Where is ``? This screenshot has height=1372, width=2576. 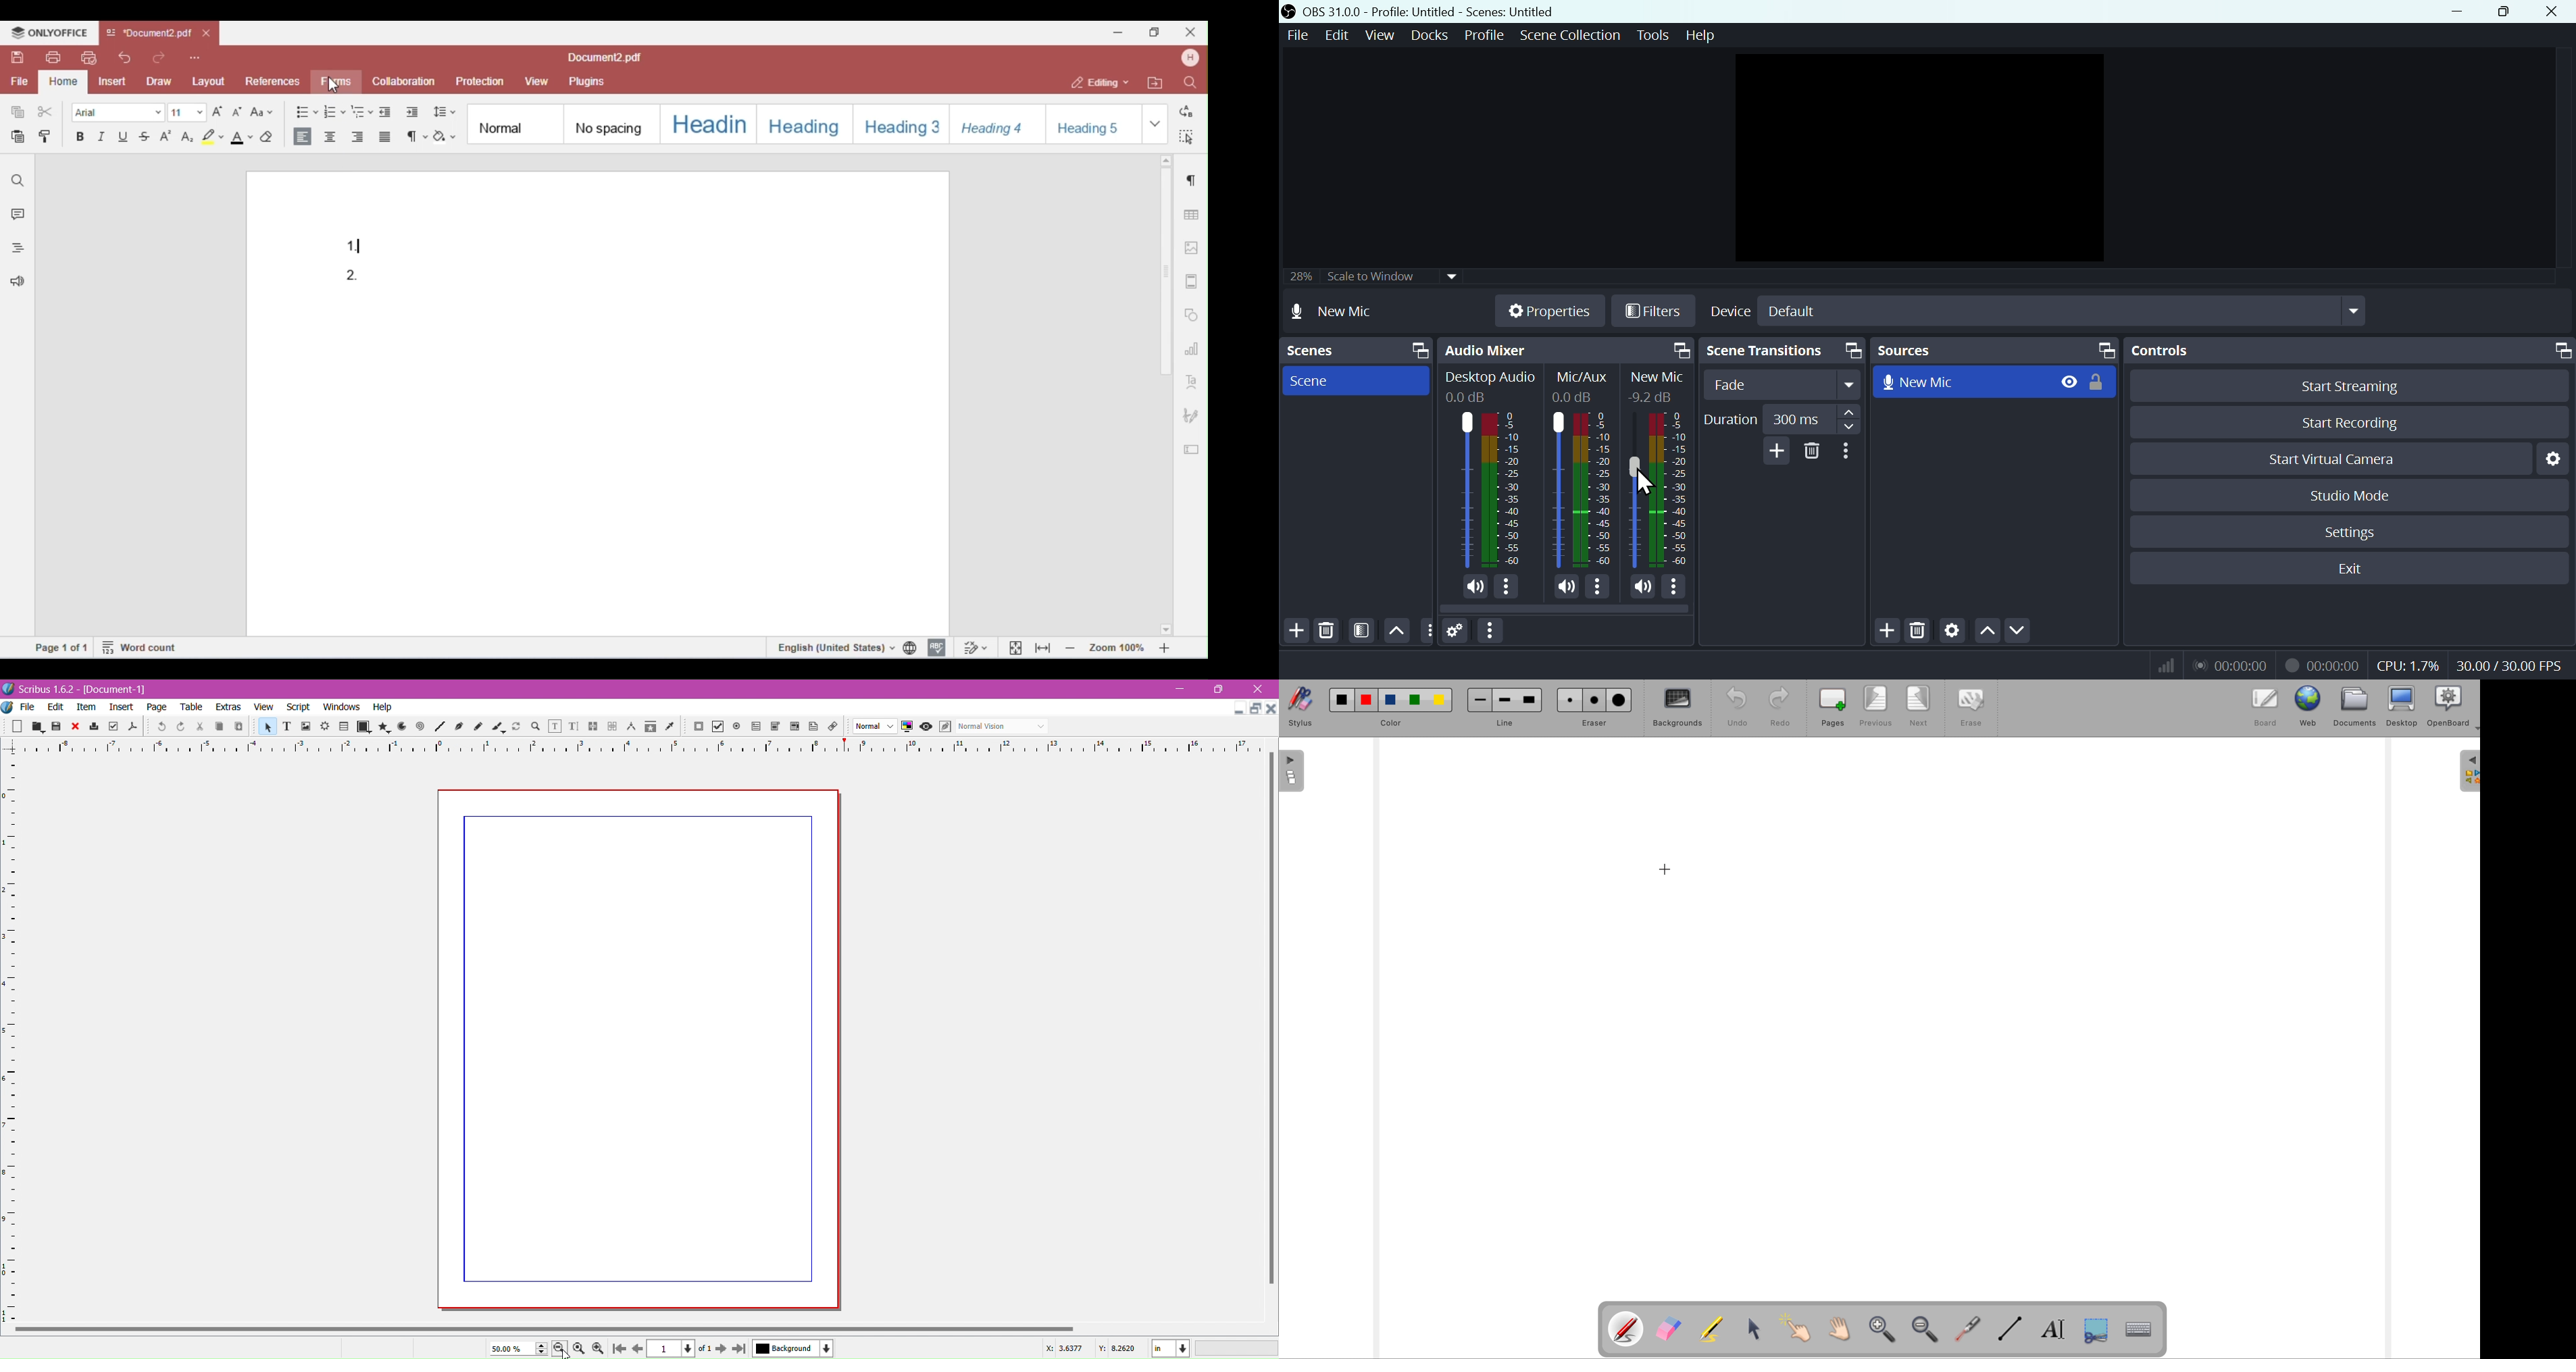  is located at coordinates (1427, 631).